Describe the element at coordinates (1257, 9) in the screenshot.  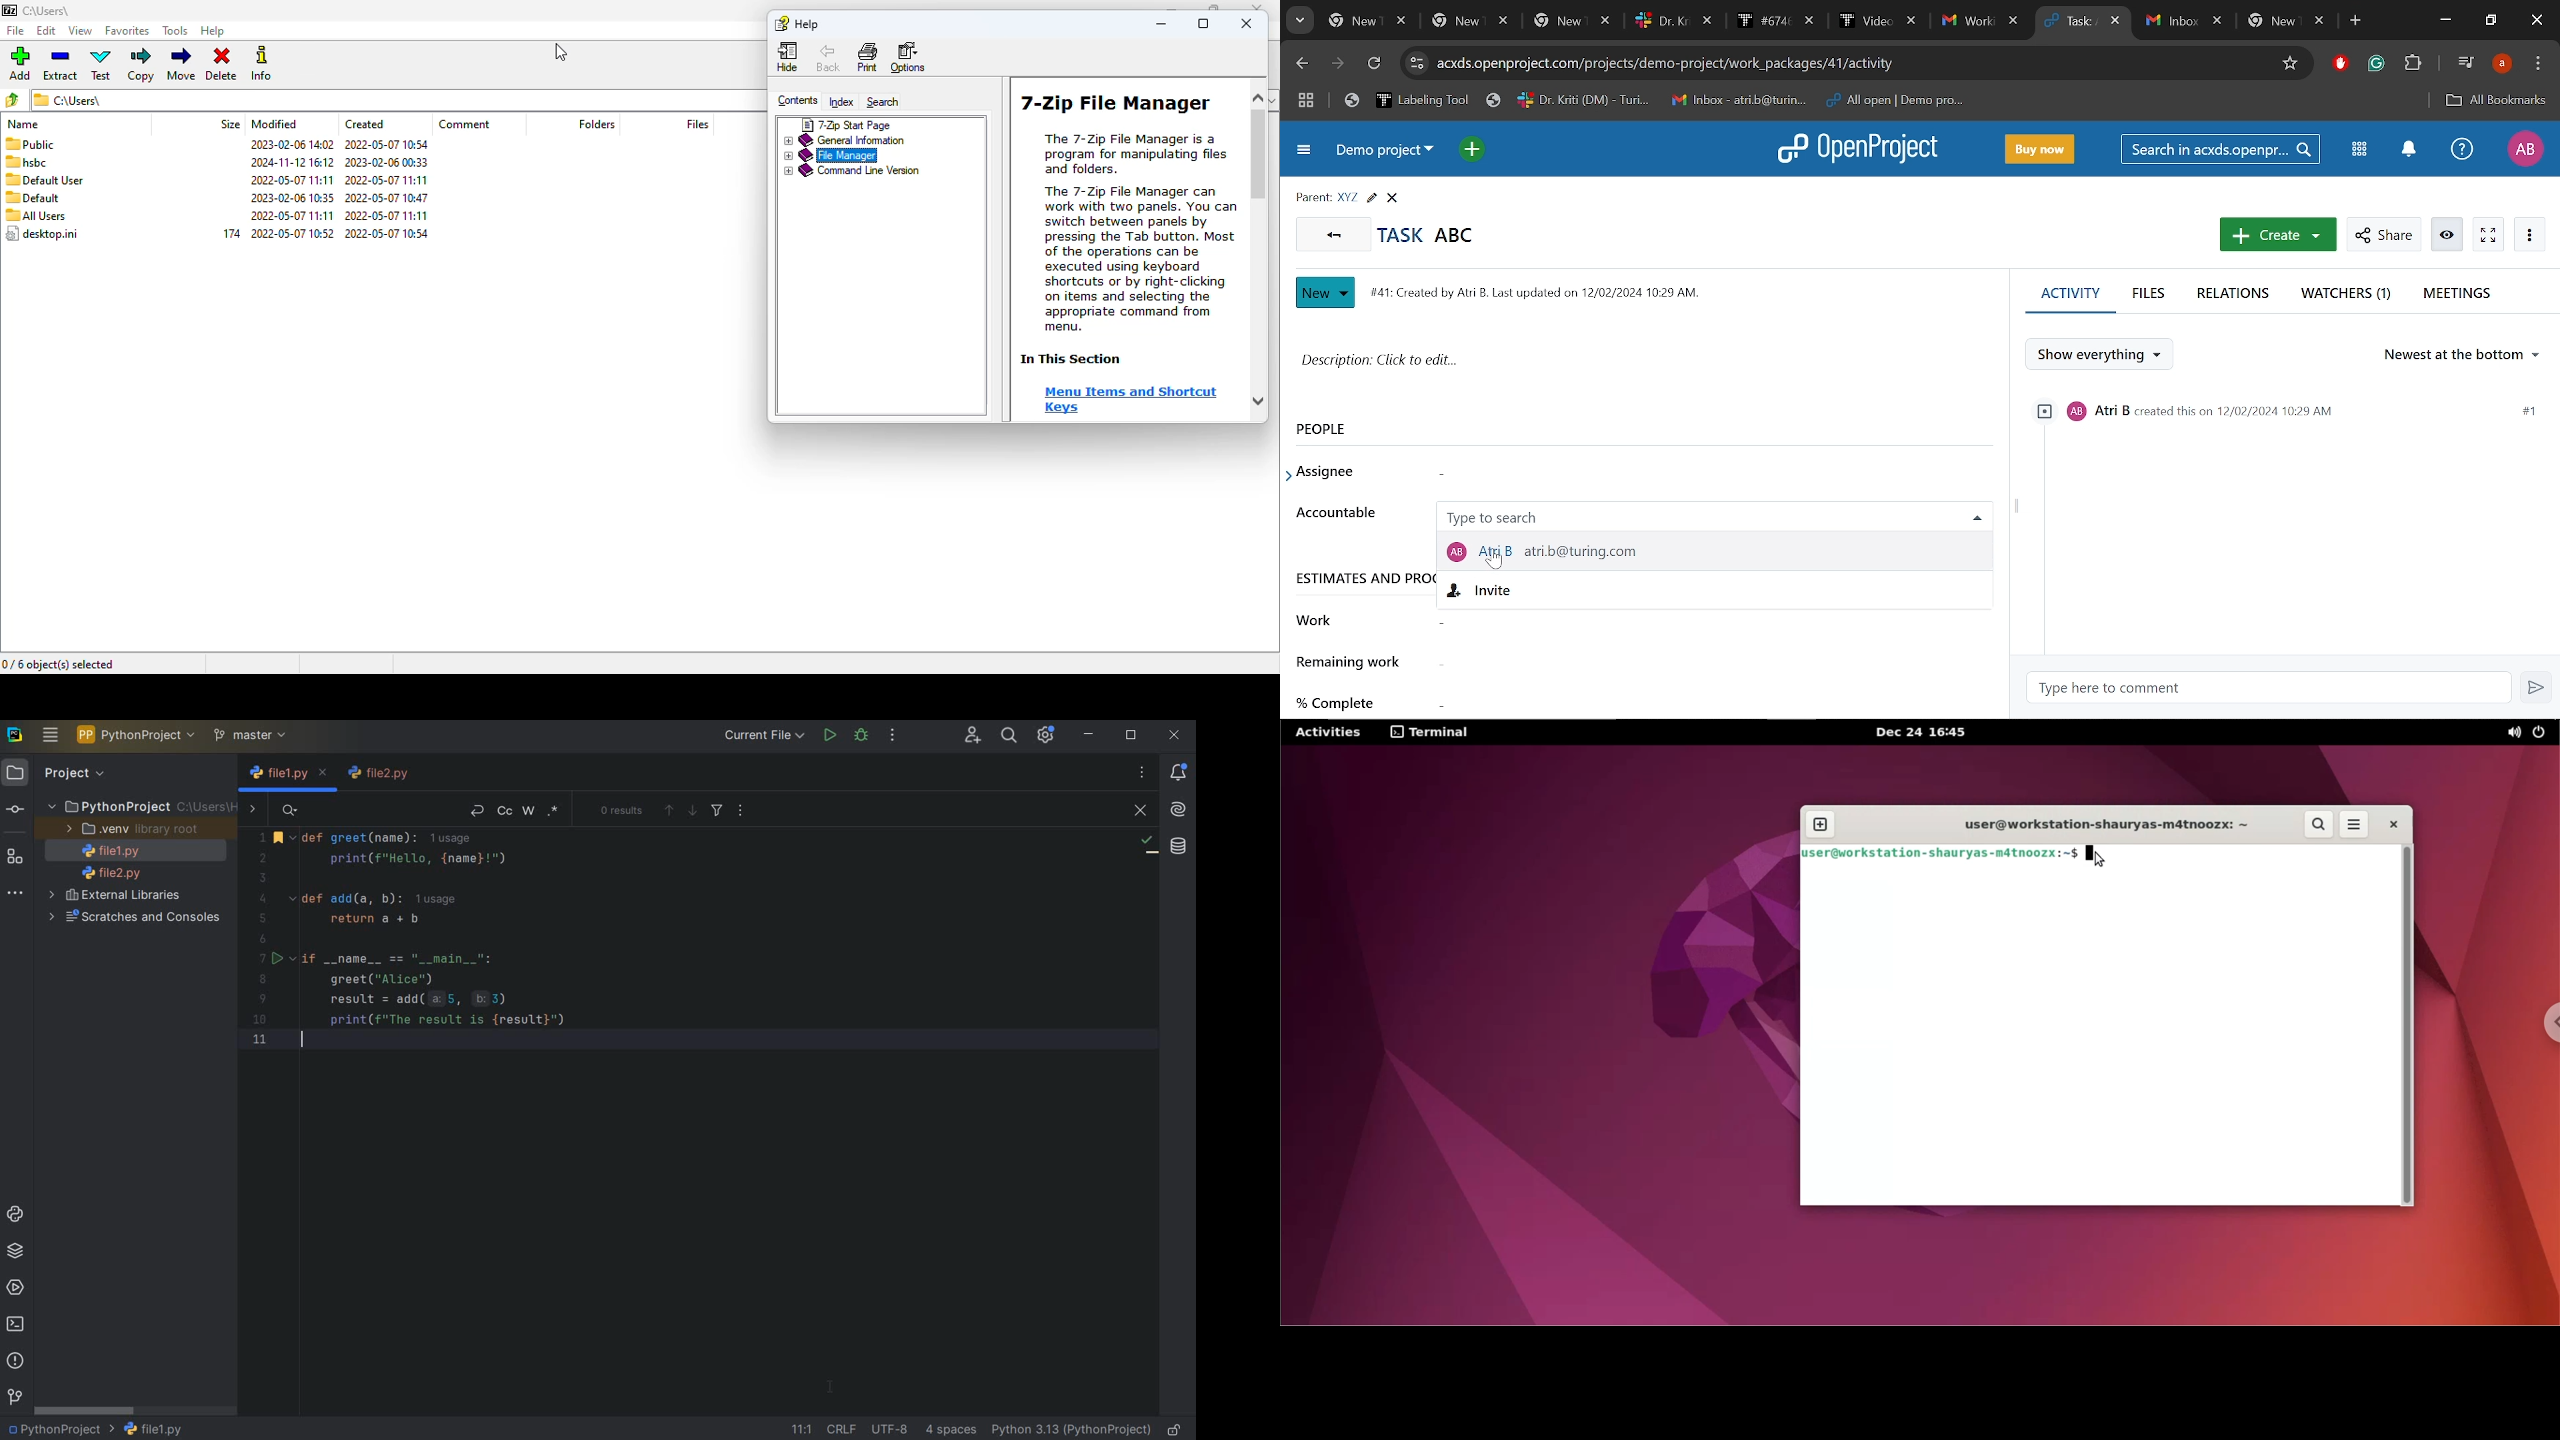
I see `close` at that location.